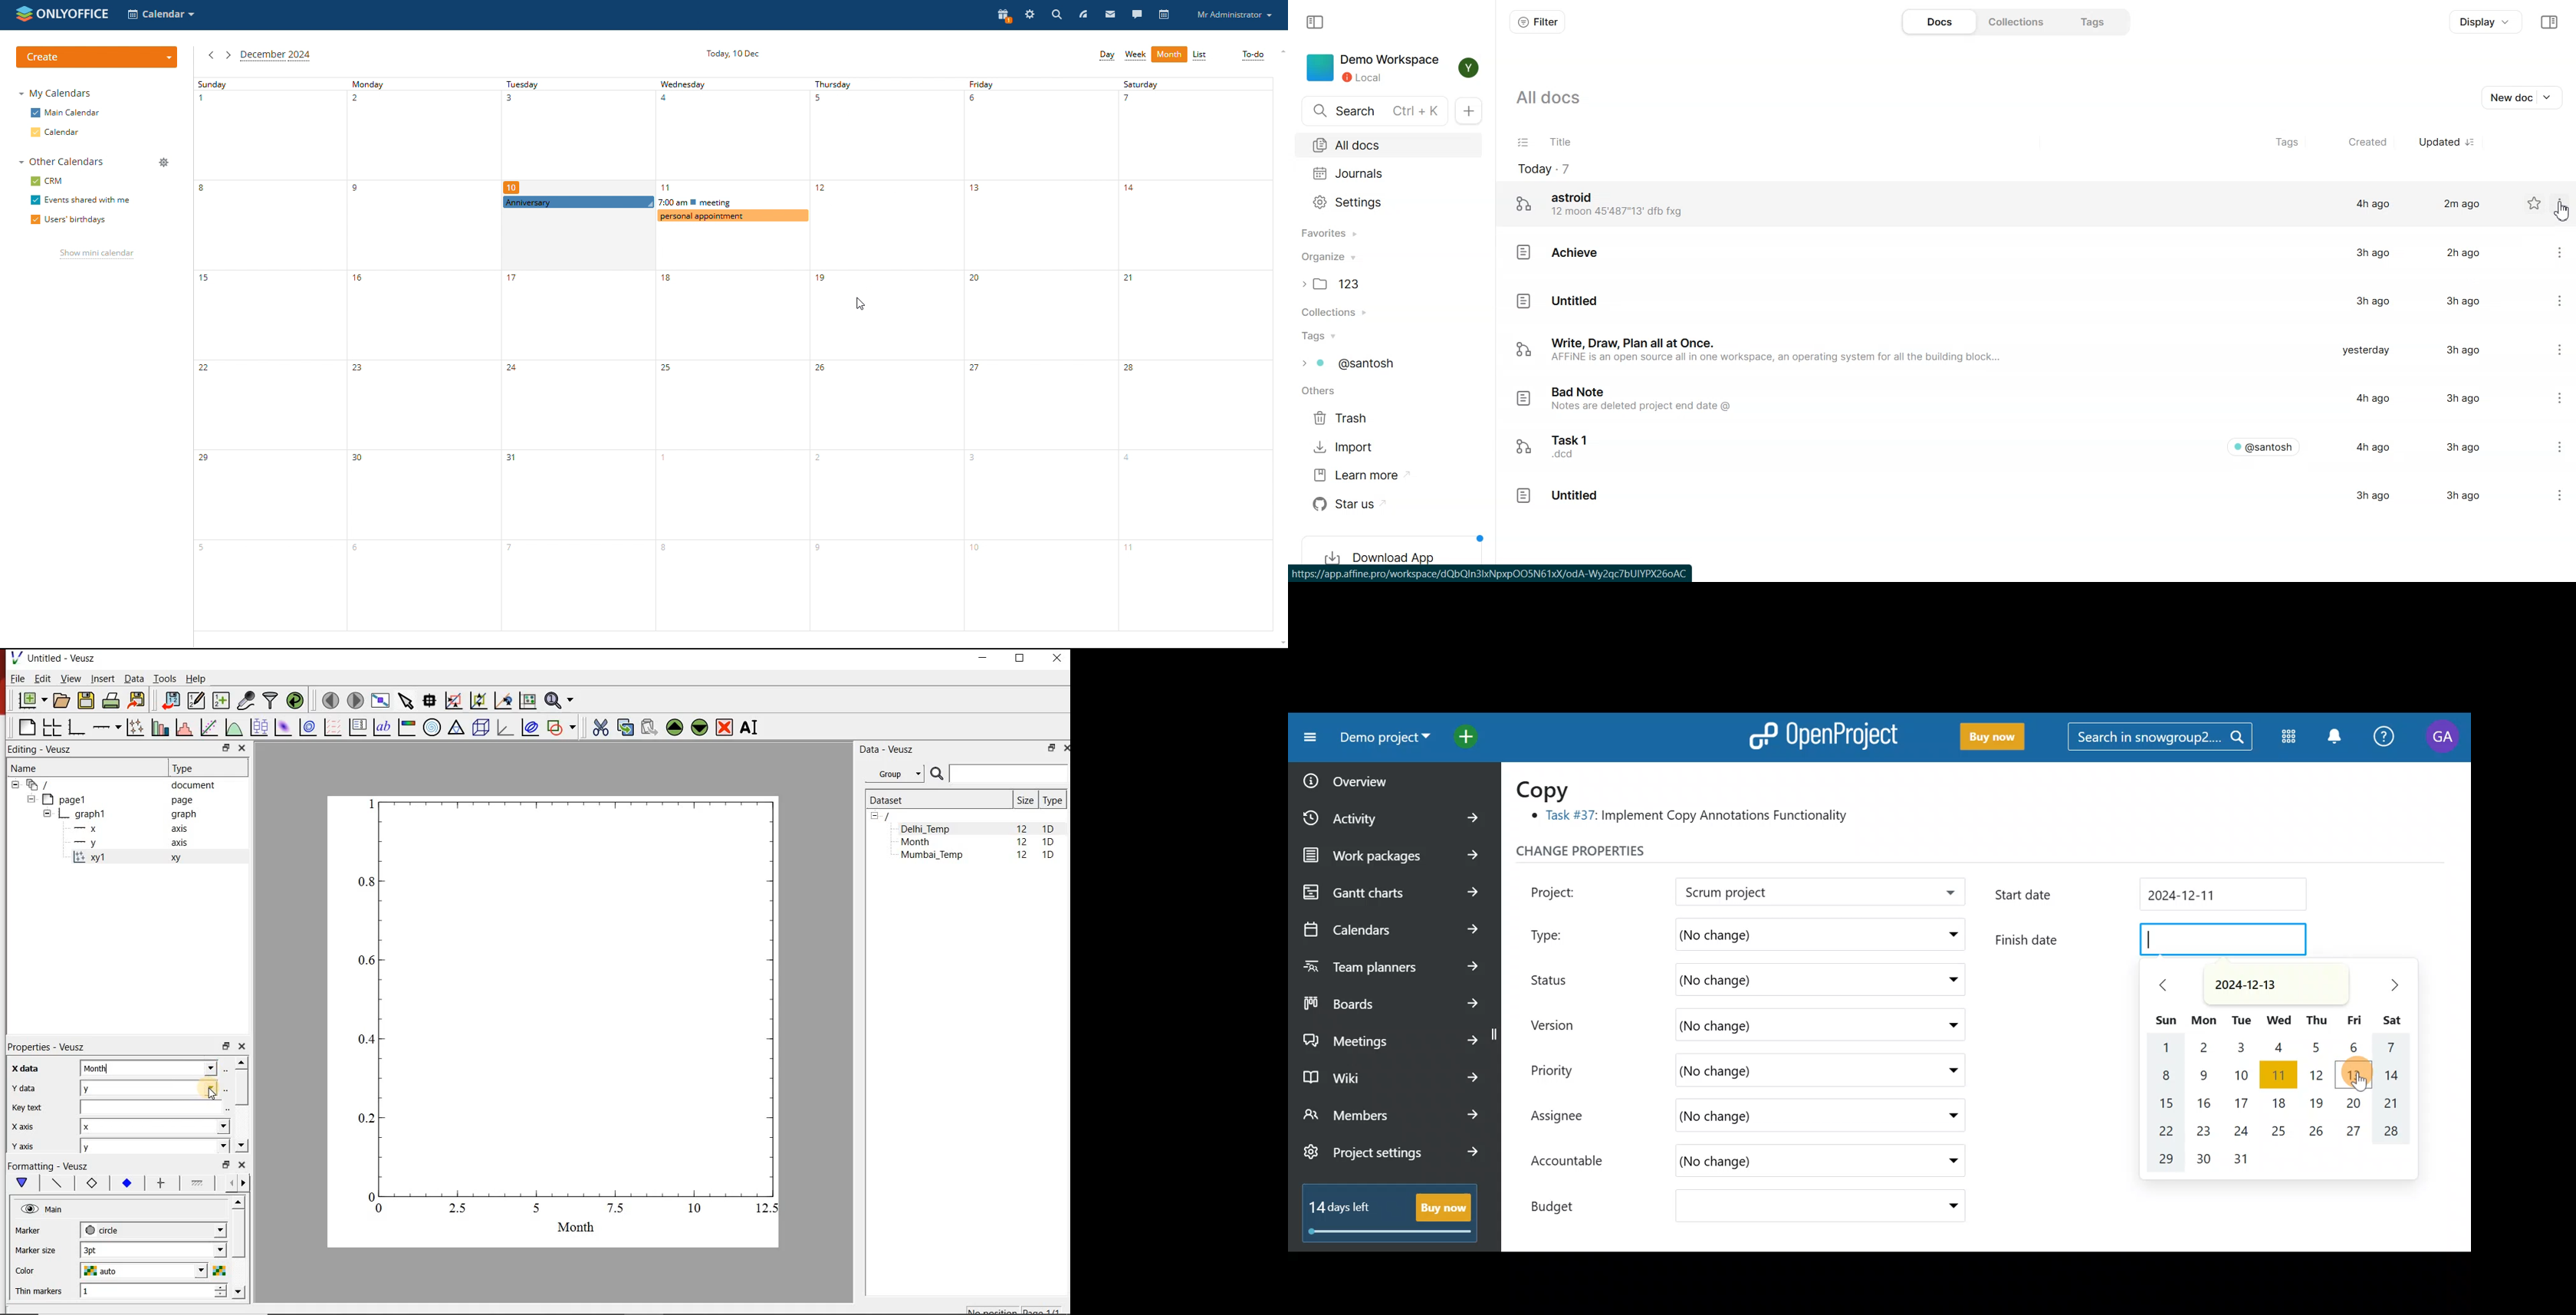 The height and width of the screenshot is (1316, 2576). I want to click on CLOSE, so click(1056, 658).